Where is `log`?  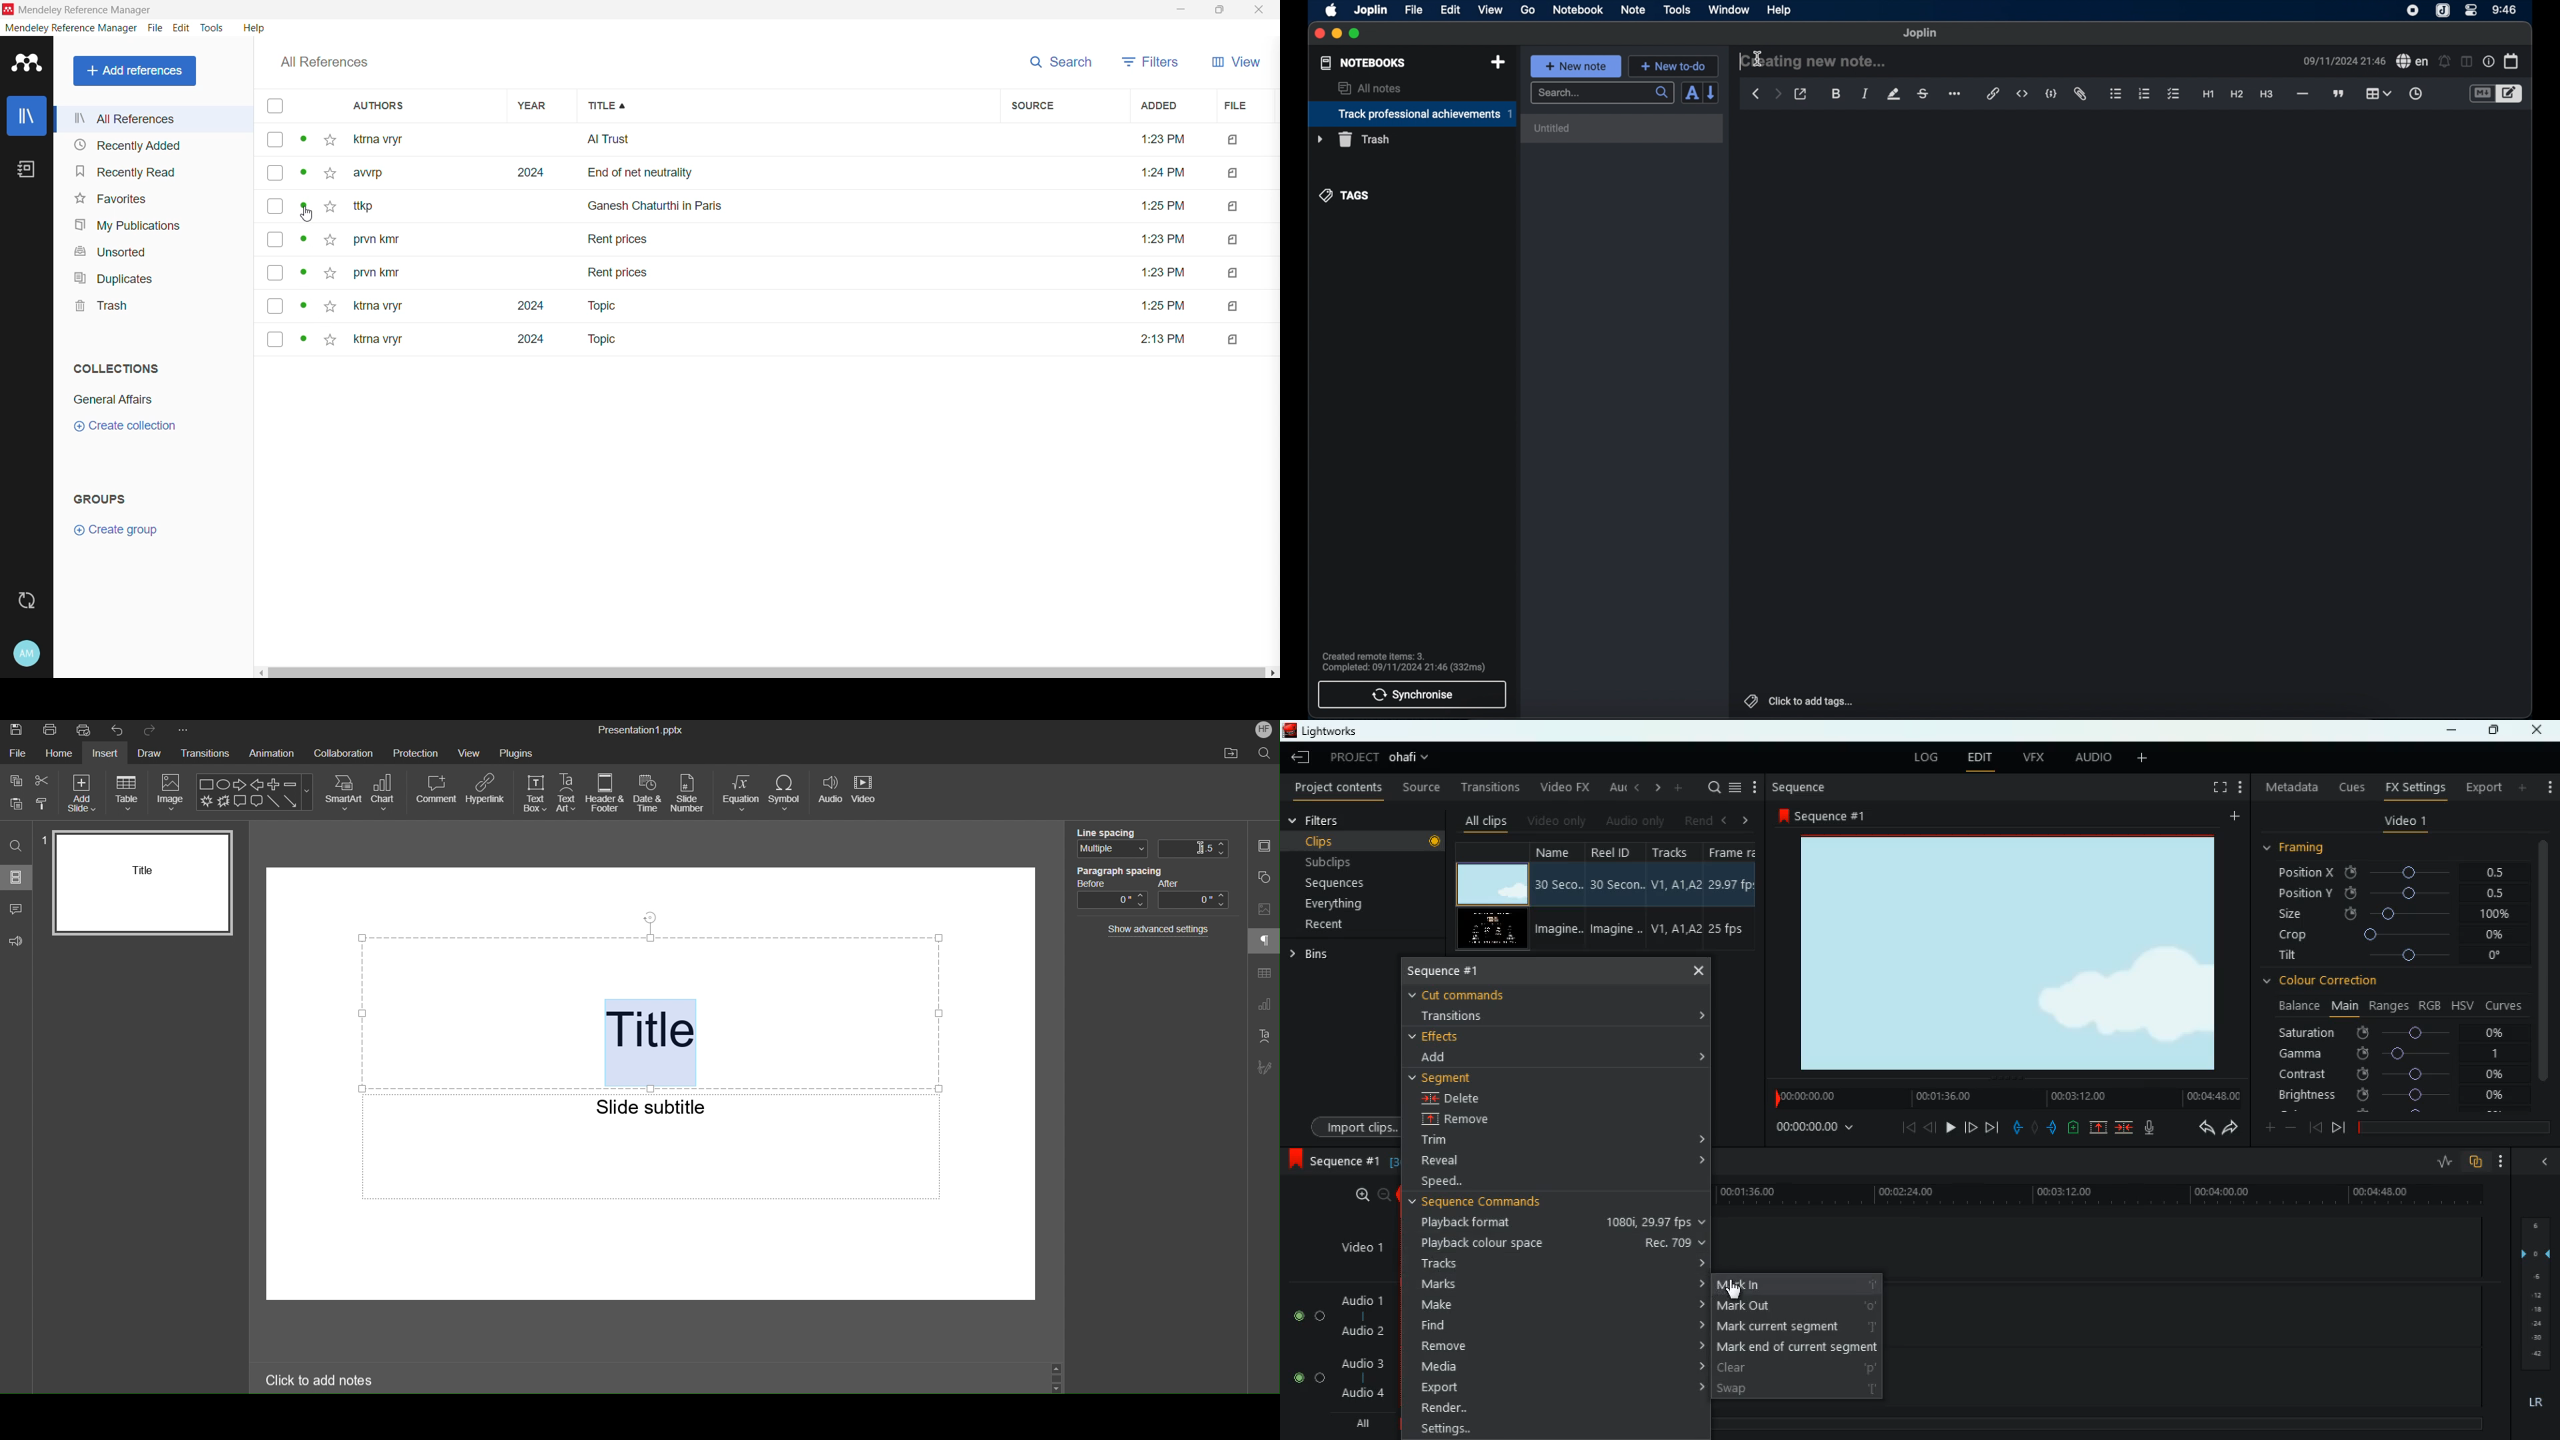 log is located at coordinates (1930, 757).